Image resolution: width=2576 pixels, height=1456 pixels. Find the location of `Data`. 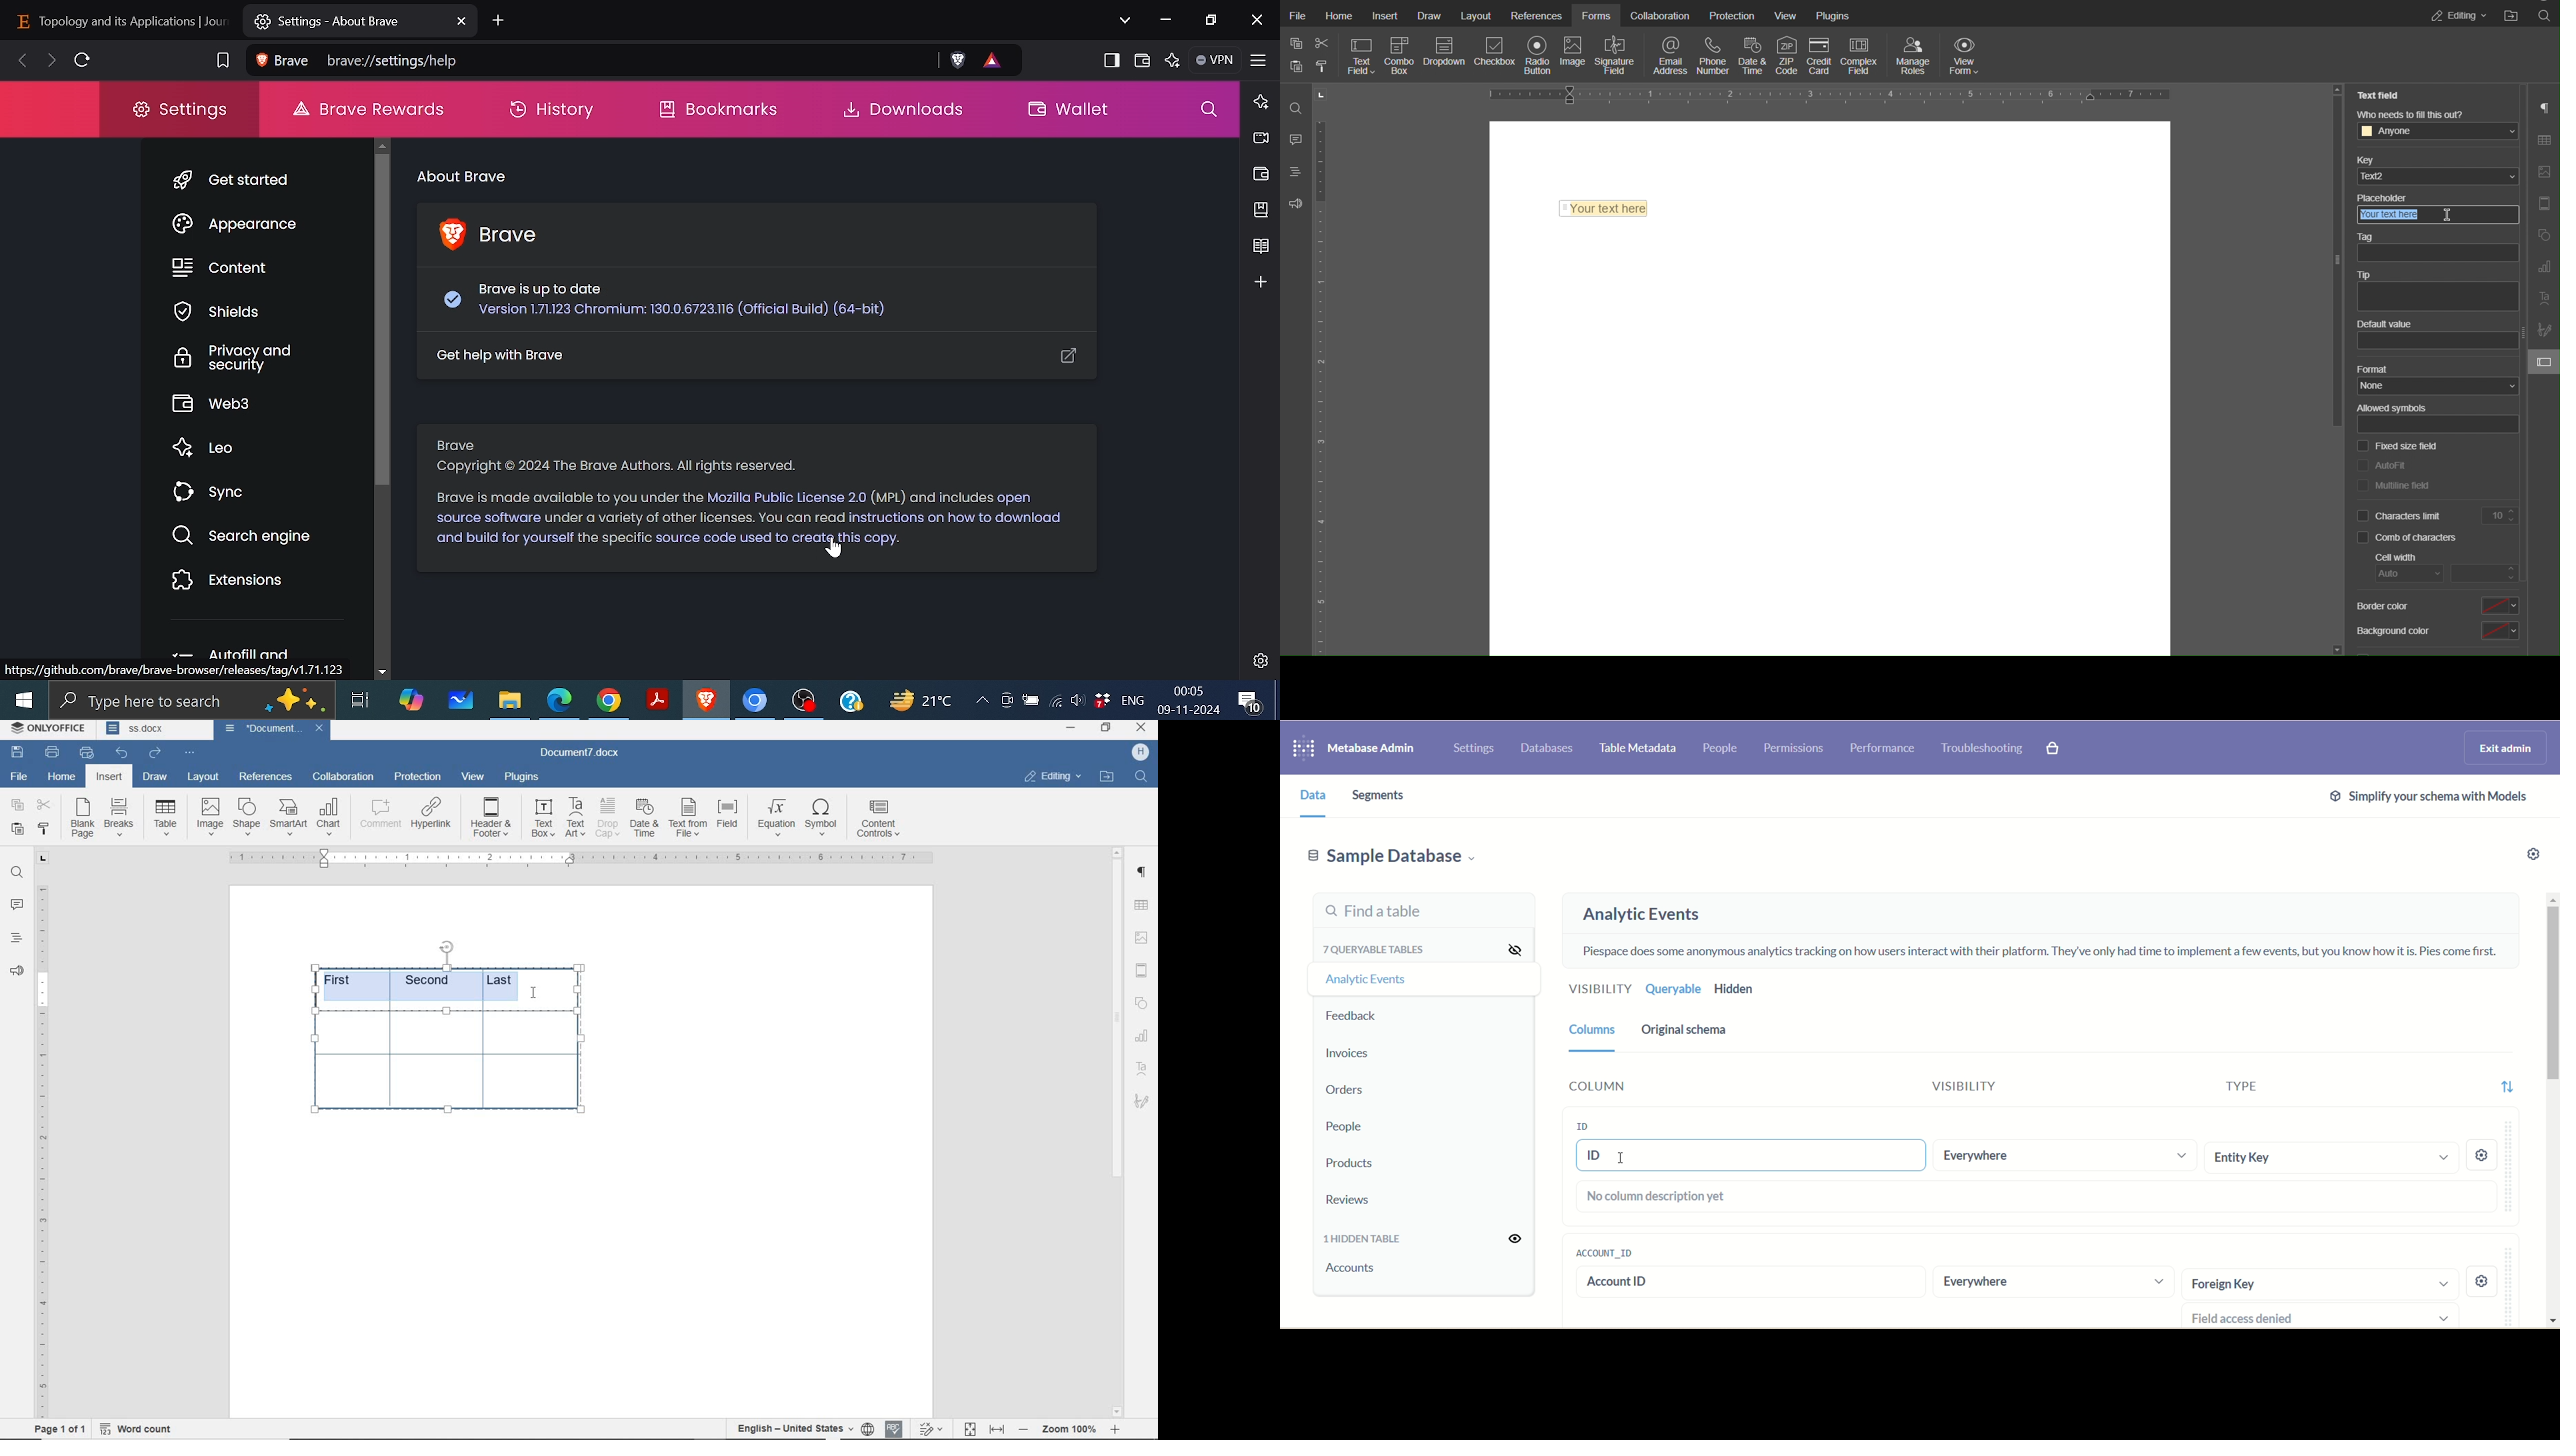

Data is located at coordinates (1309, 795).